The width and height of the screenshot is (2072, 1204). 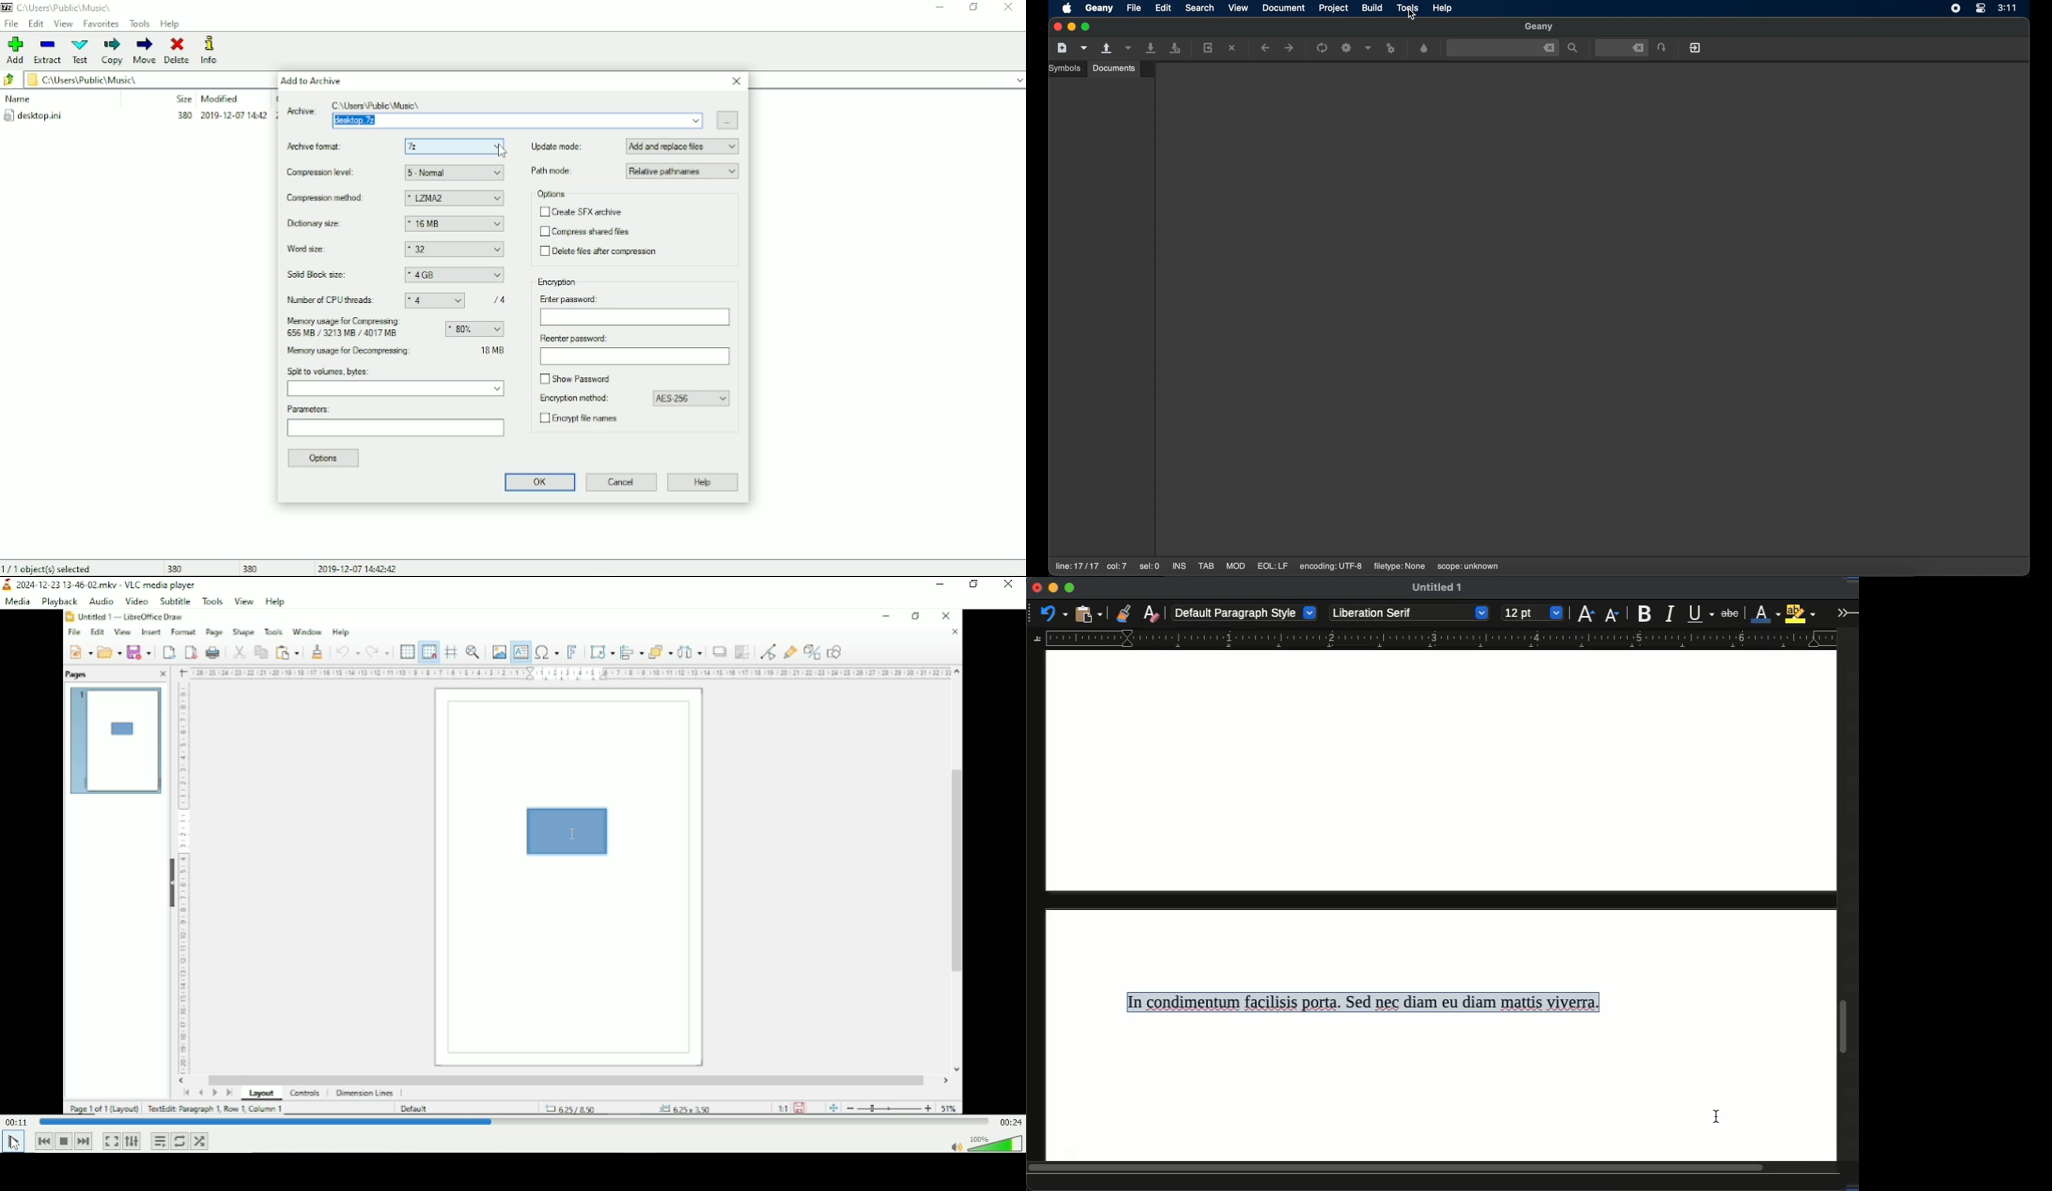 What do you see at coordinates (1151, 613) in the screenshot?
I see `clear formatting` at bounding box center [1151, 613].